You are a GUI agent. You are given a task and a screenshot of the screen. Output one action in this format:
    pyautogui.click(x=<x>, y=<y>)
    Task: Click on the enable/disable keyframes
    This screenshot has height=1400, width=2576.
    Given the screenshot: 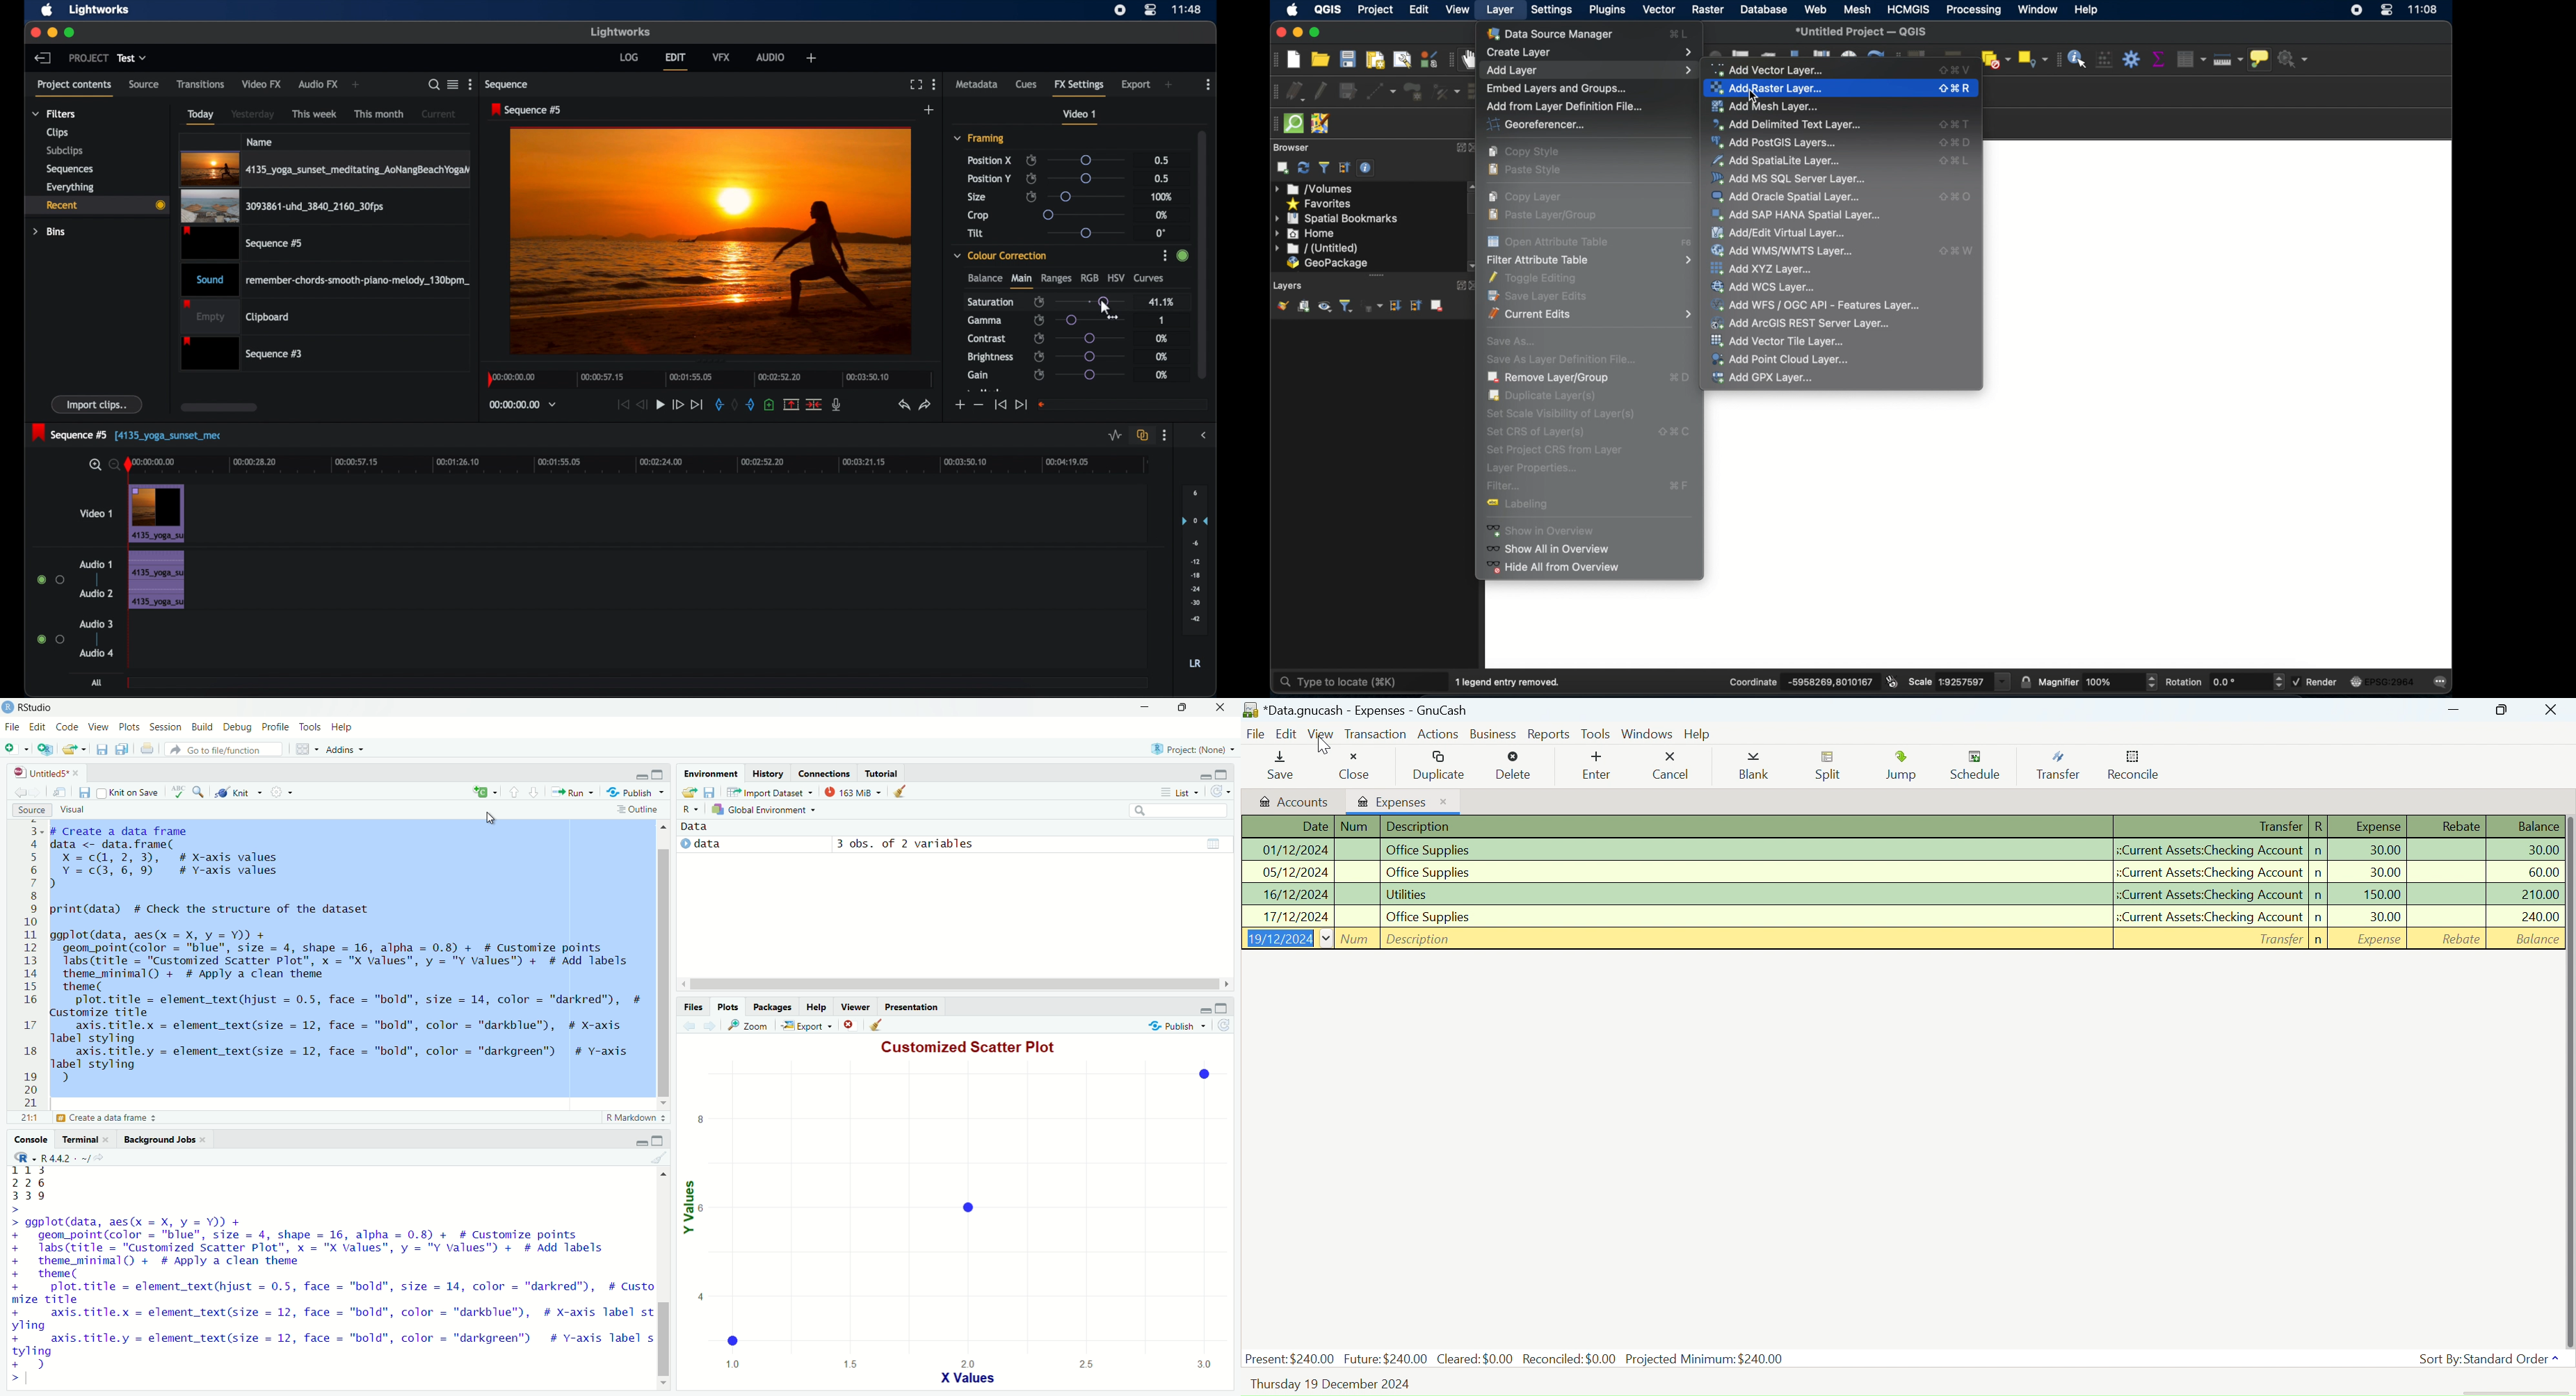 What is the action you would take?
    pyautogui.click(x=1040, y=338)
    